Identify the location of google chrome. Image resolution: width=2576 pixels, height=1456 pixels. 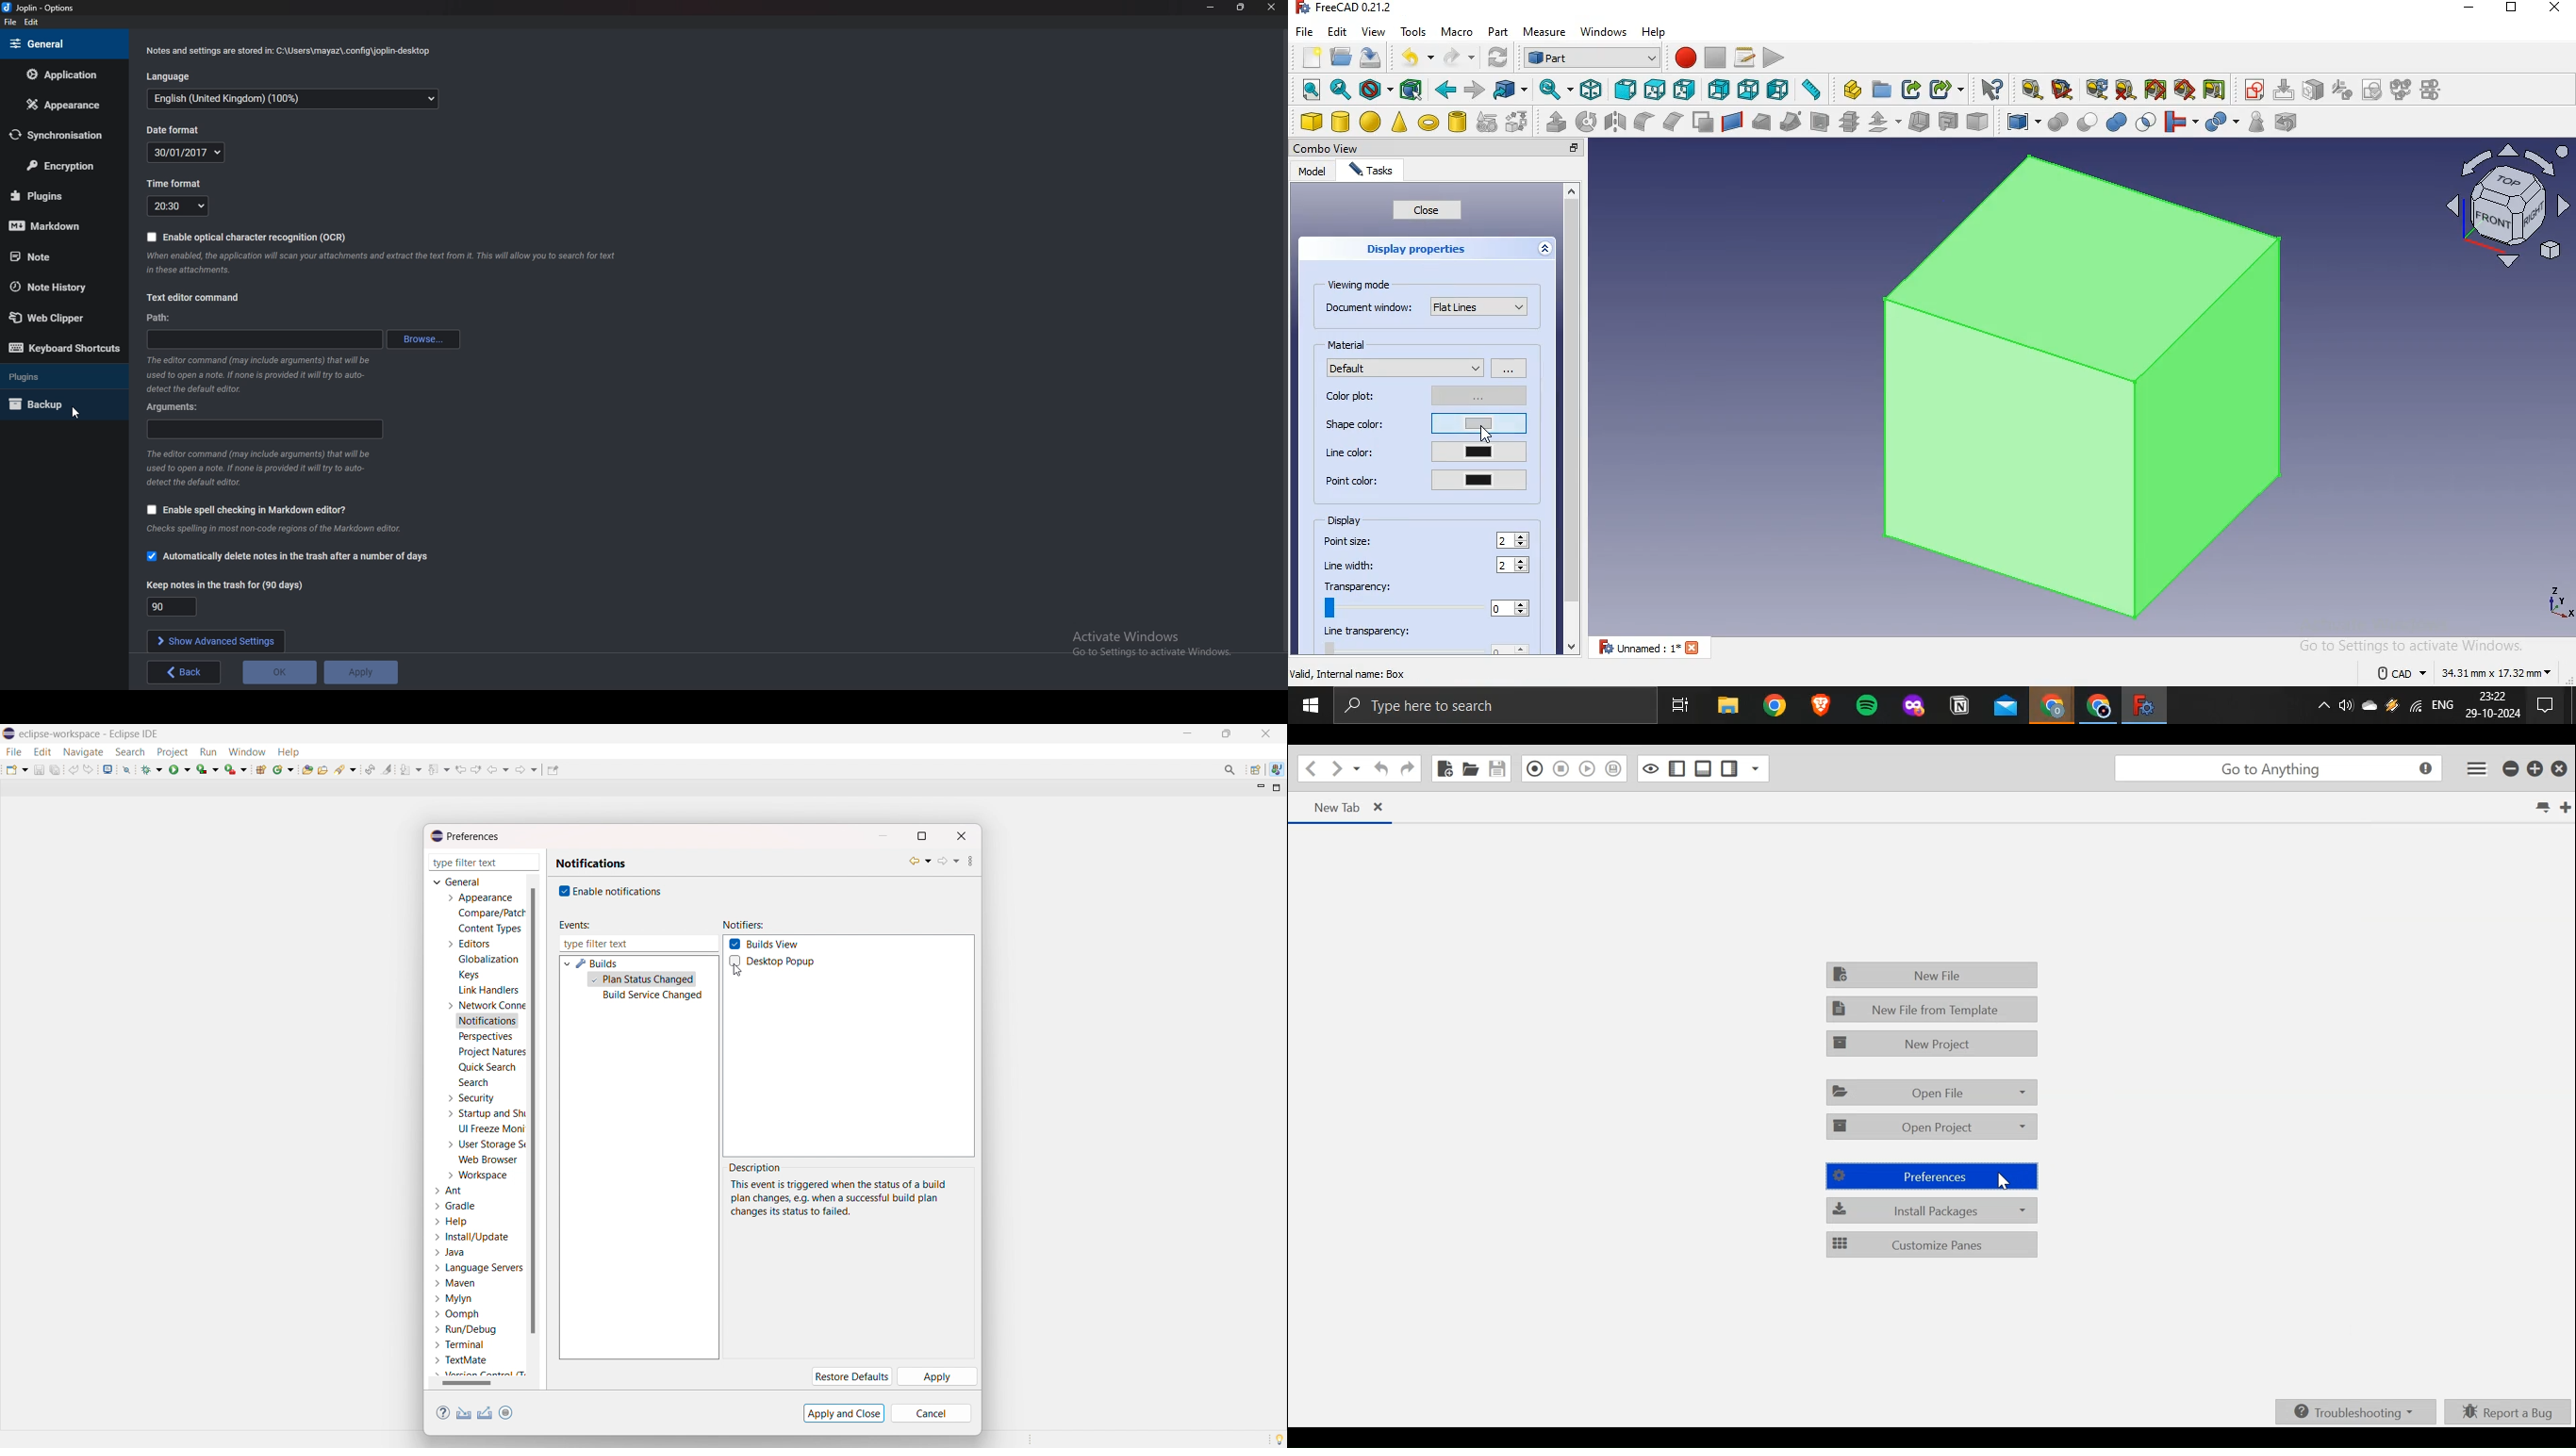
(1775, 706).